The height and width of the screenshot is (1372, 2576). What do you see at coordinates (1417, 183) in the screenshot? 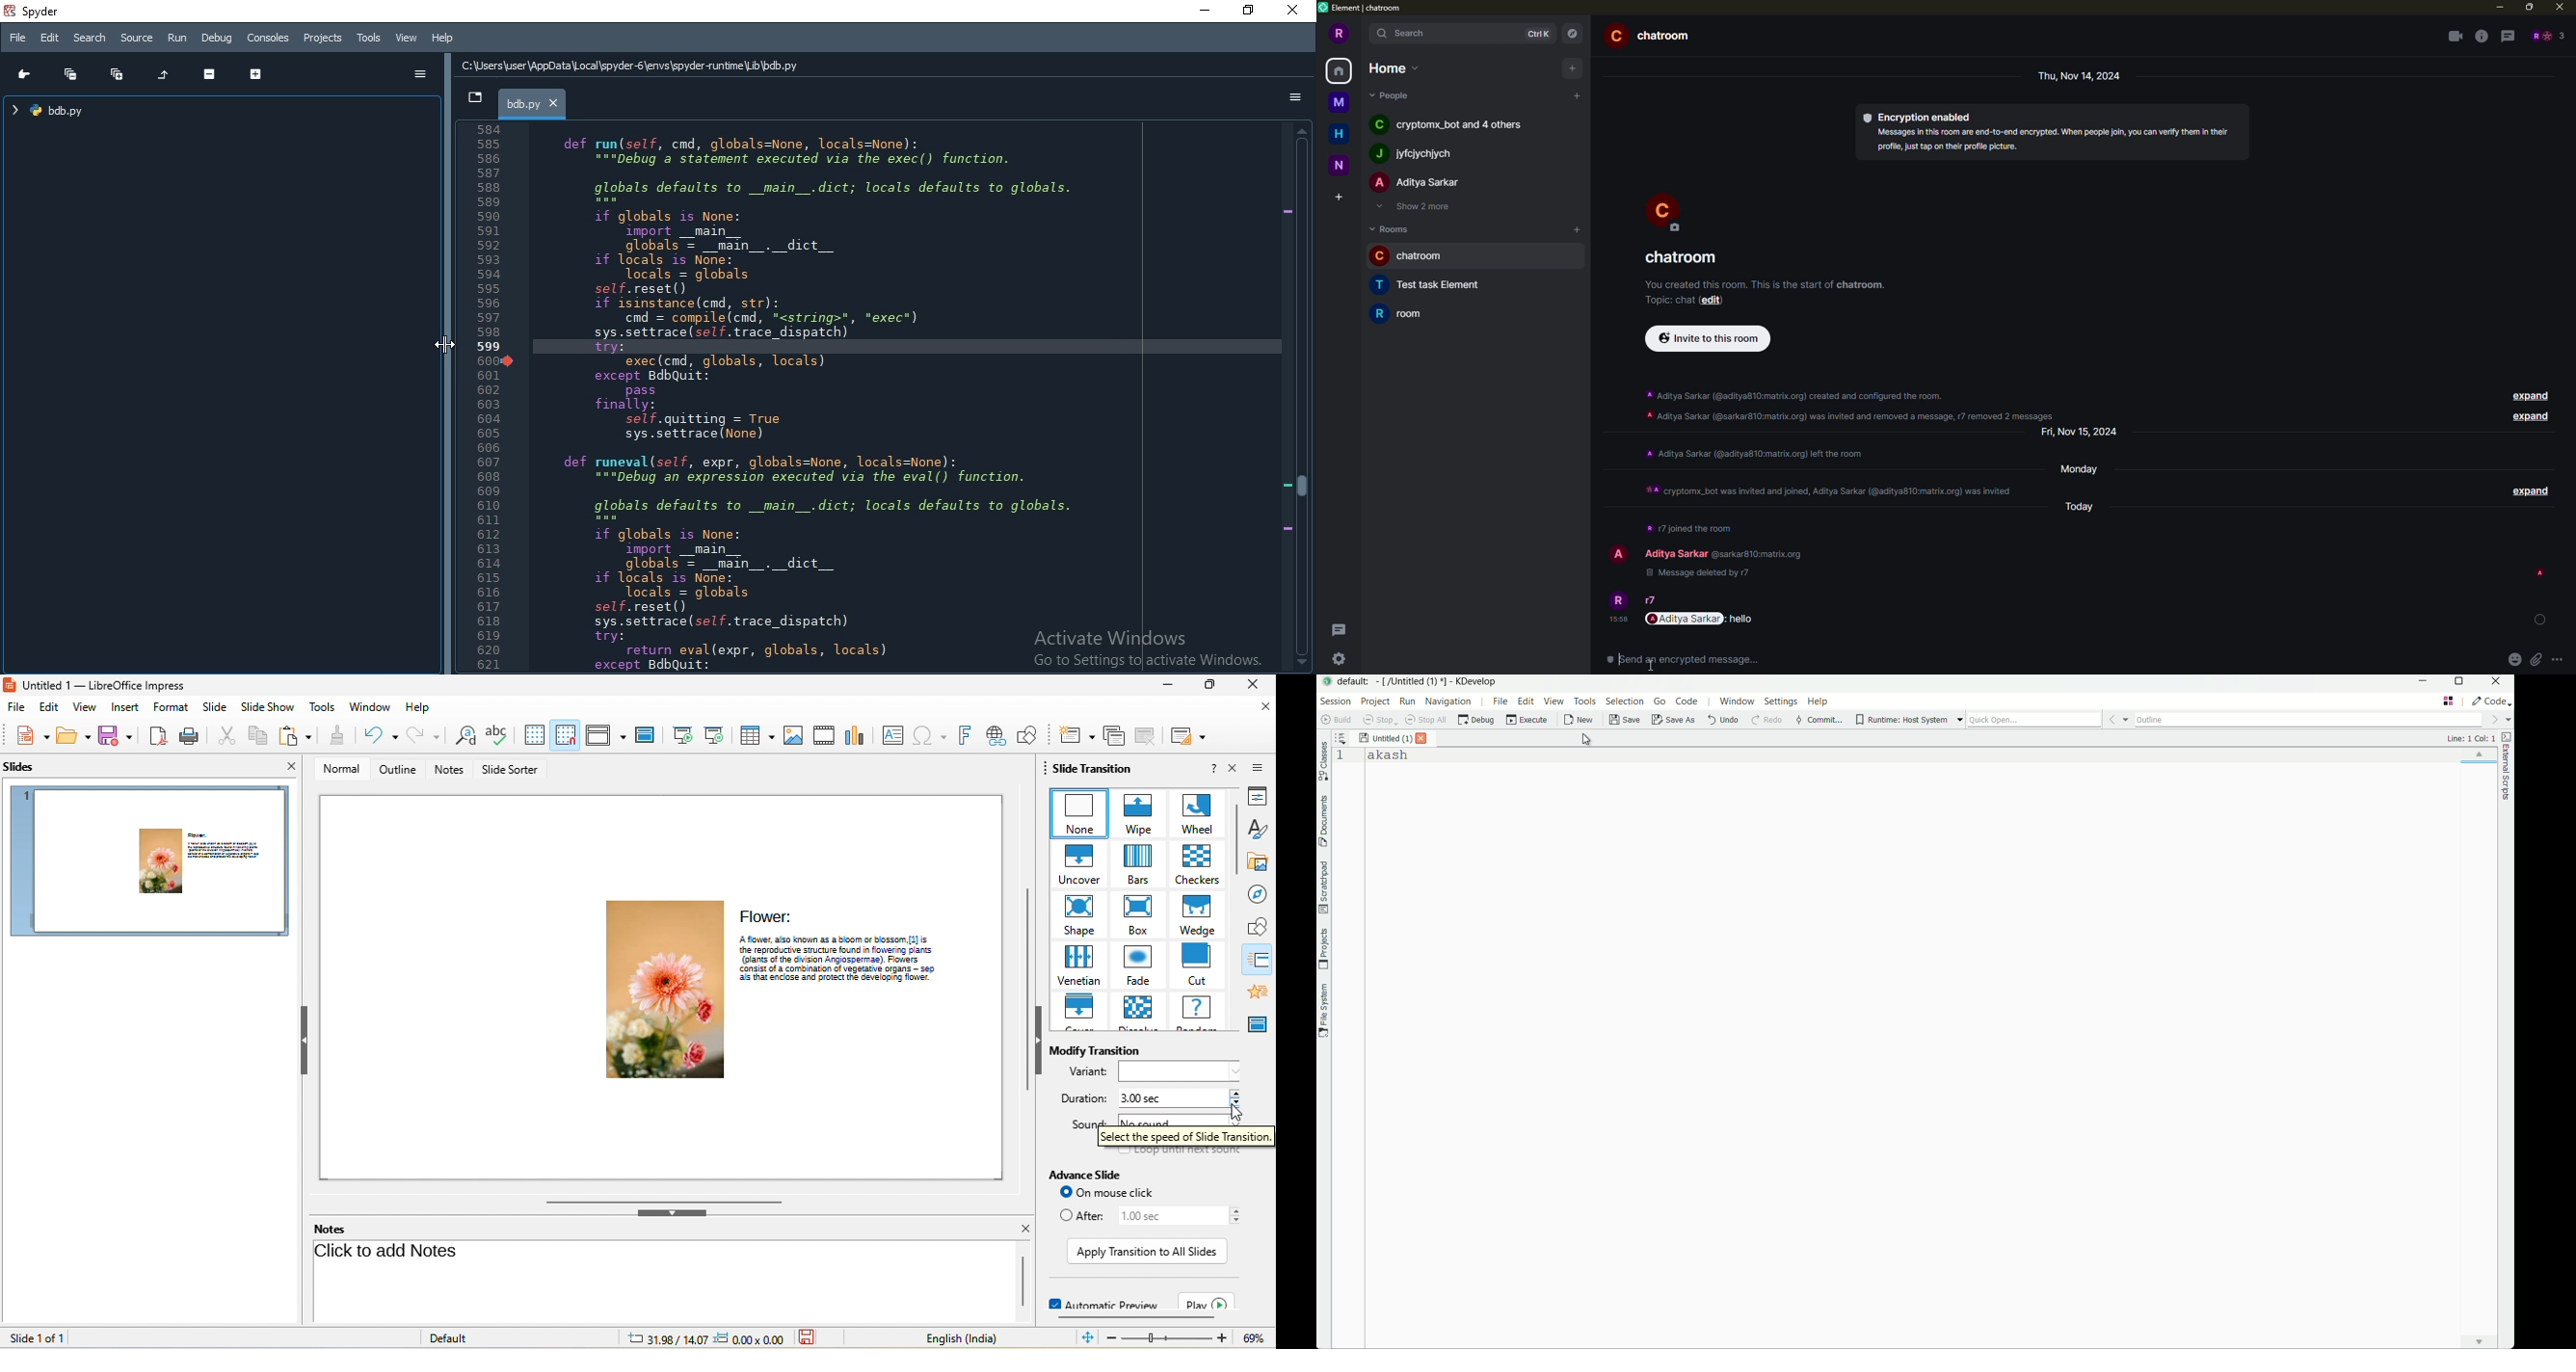
I see `people` at bounding box center [1417, 183].